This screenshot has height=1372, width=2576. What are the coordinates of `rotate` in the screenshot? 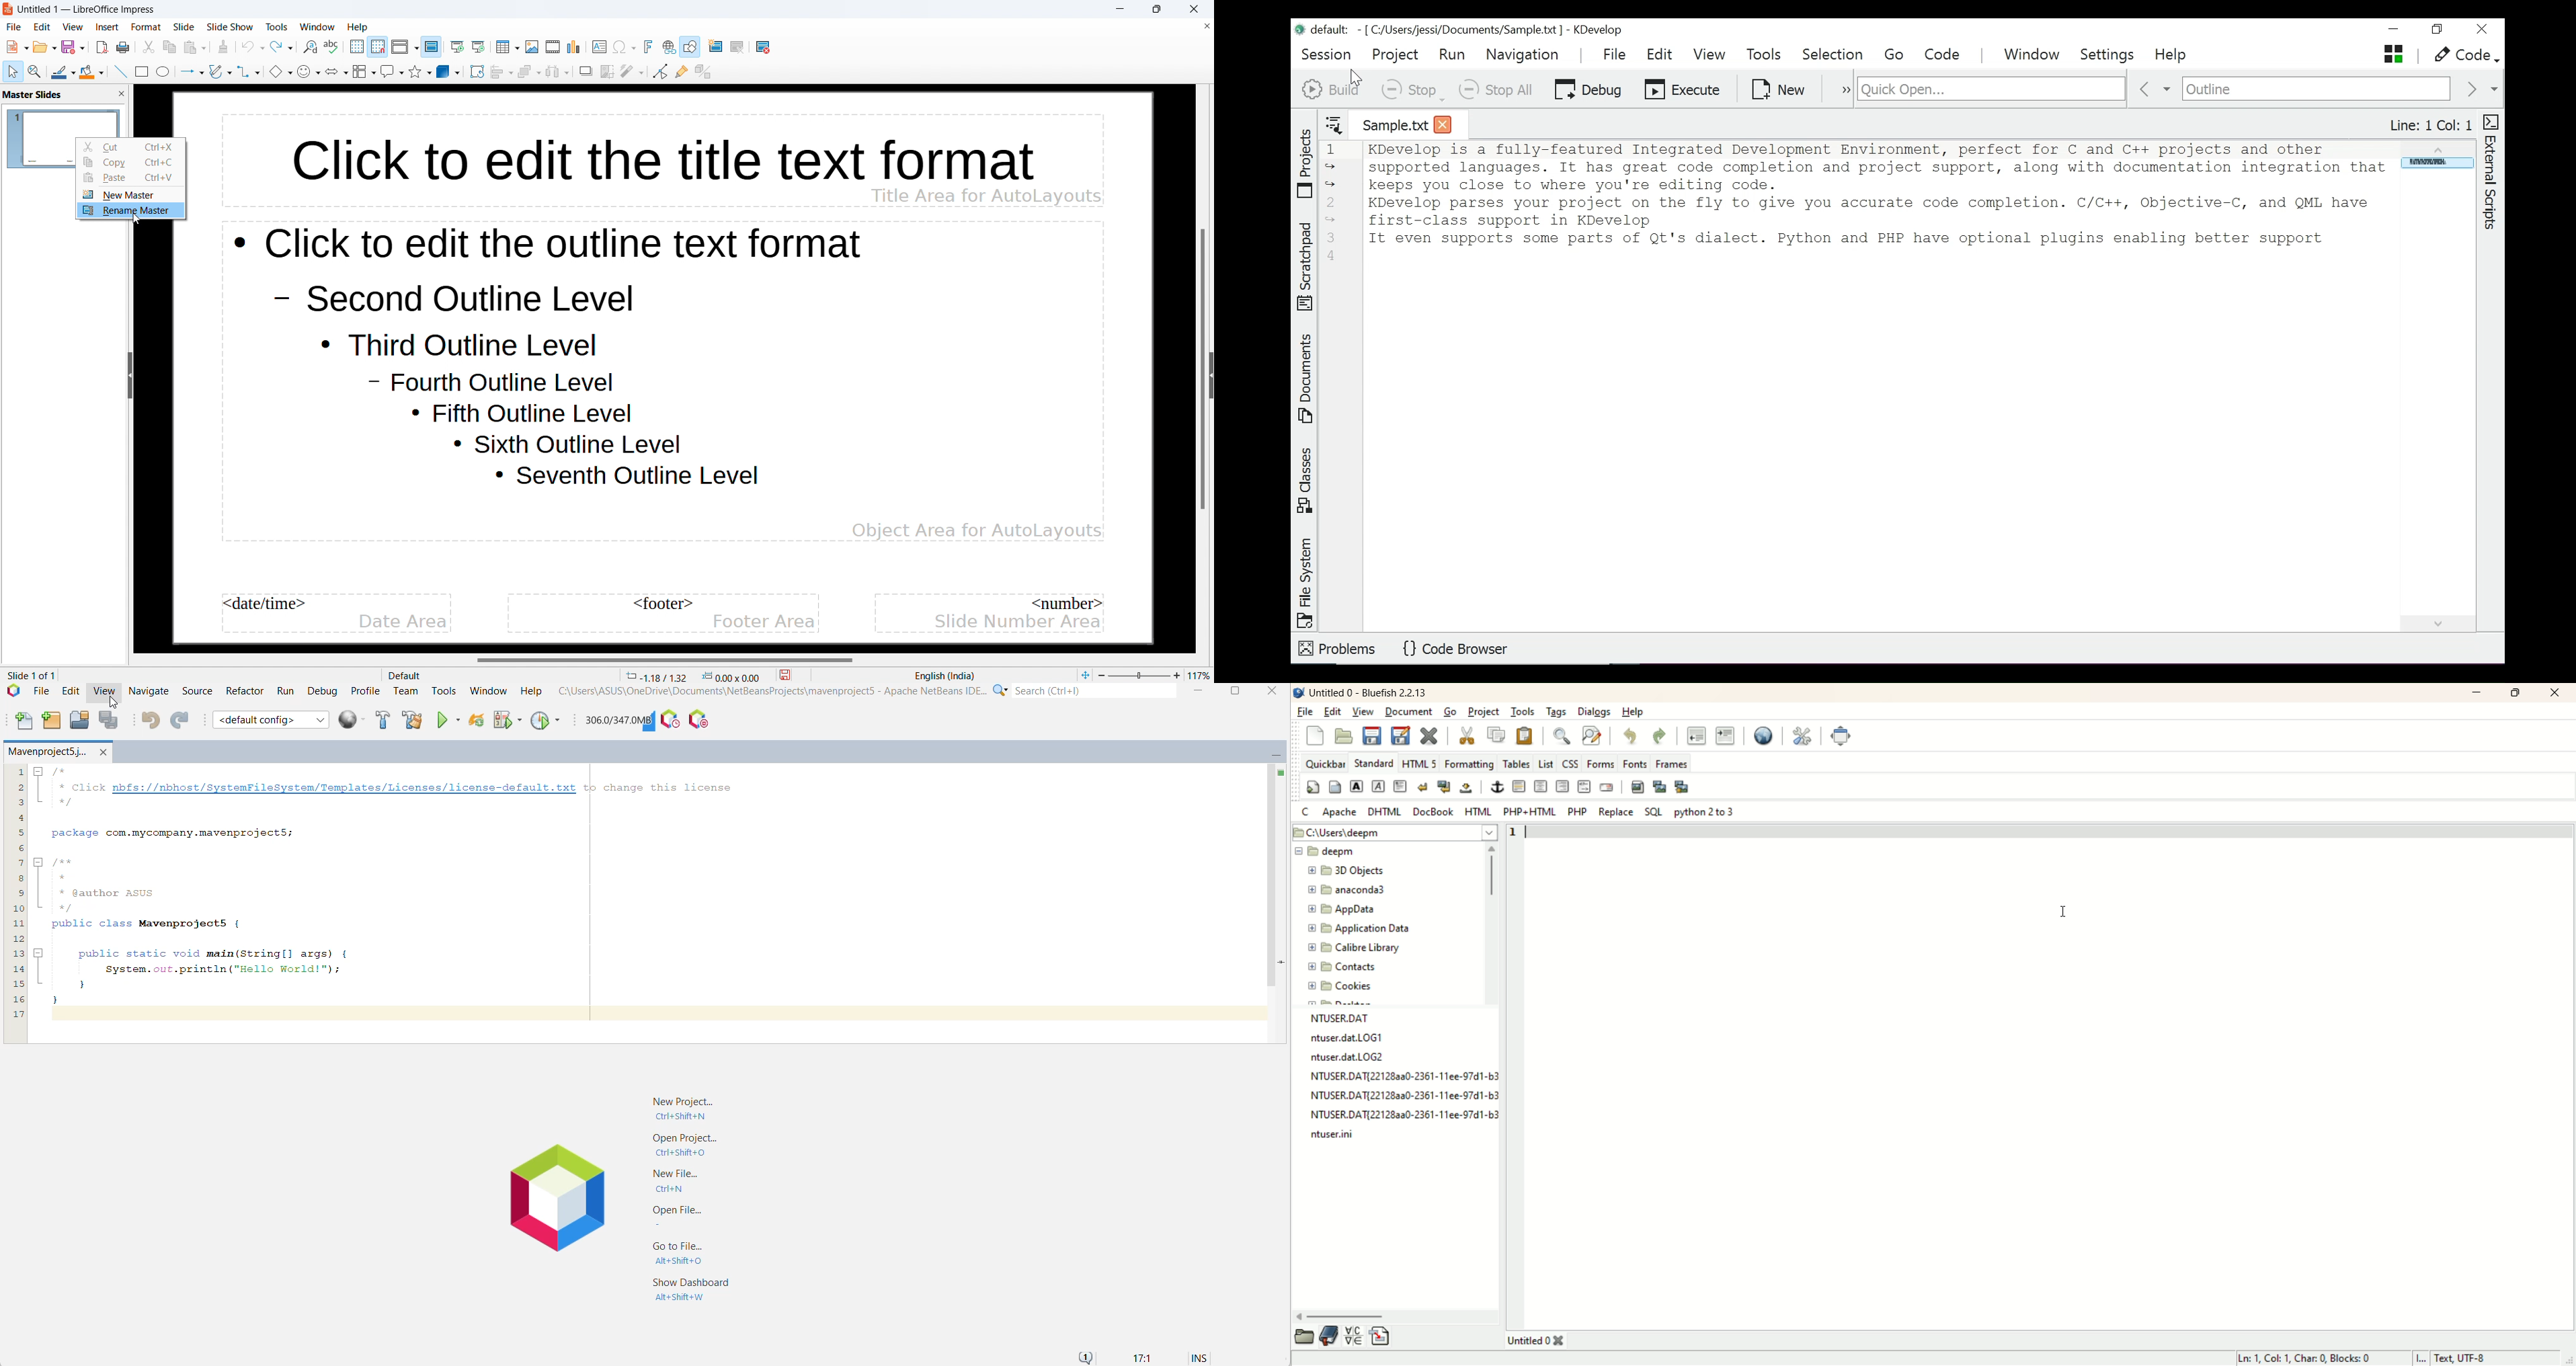 It's located at (477, 72).